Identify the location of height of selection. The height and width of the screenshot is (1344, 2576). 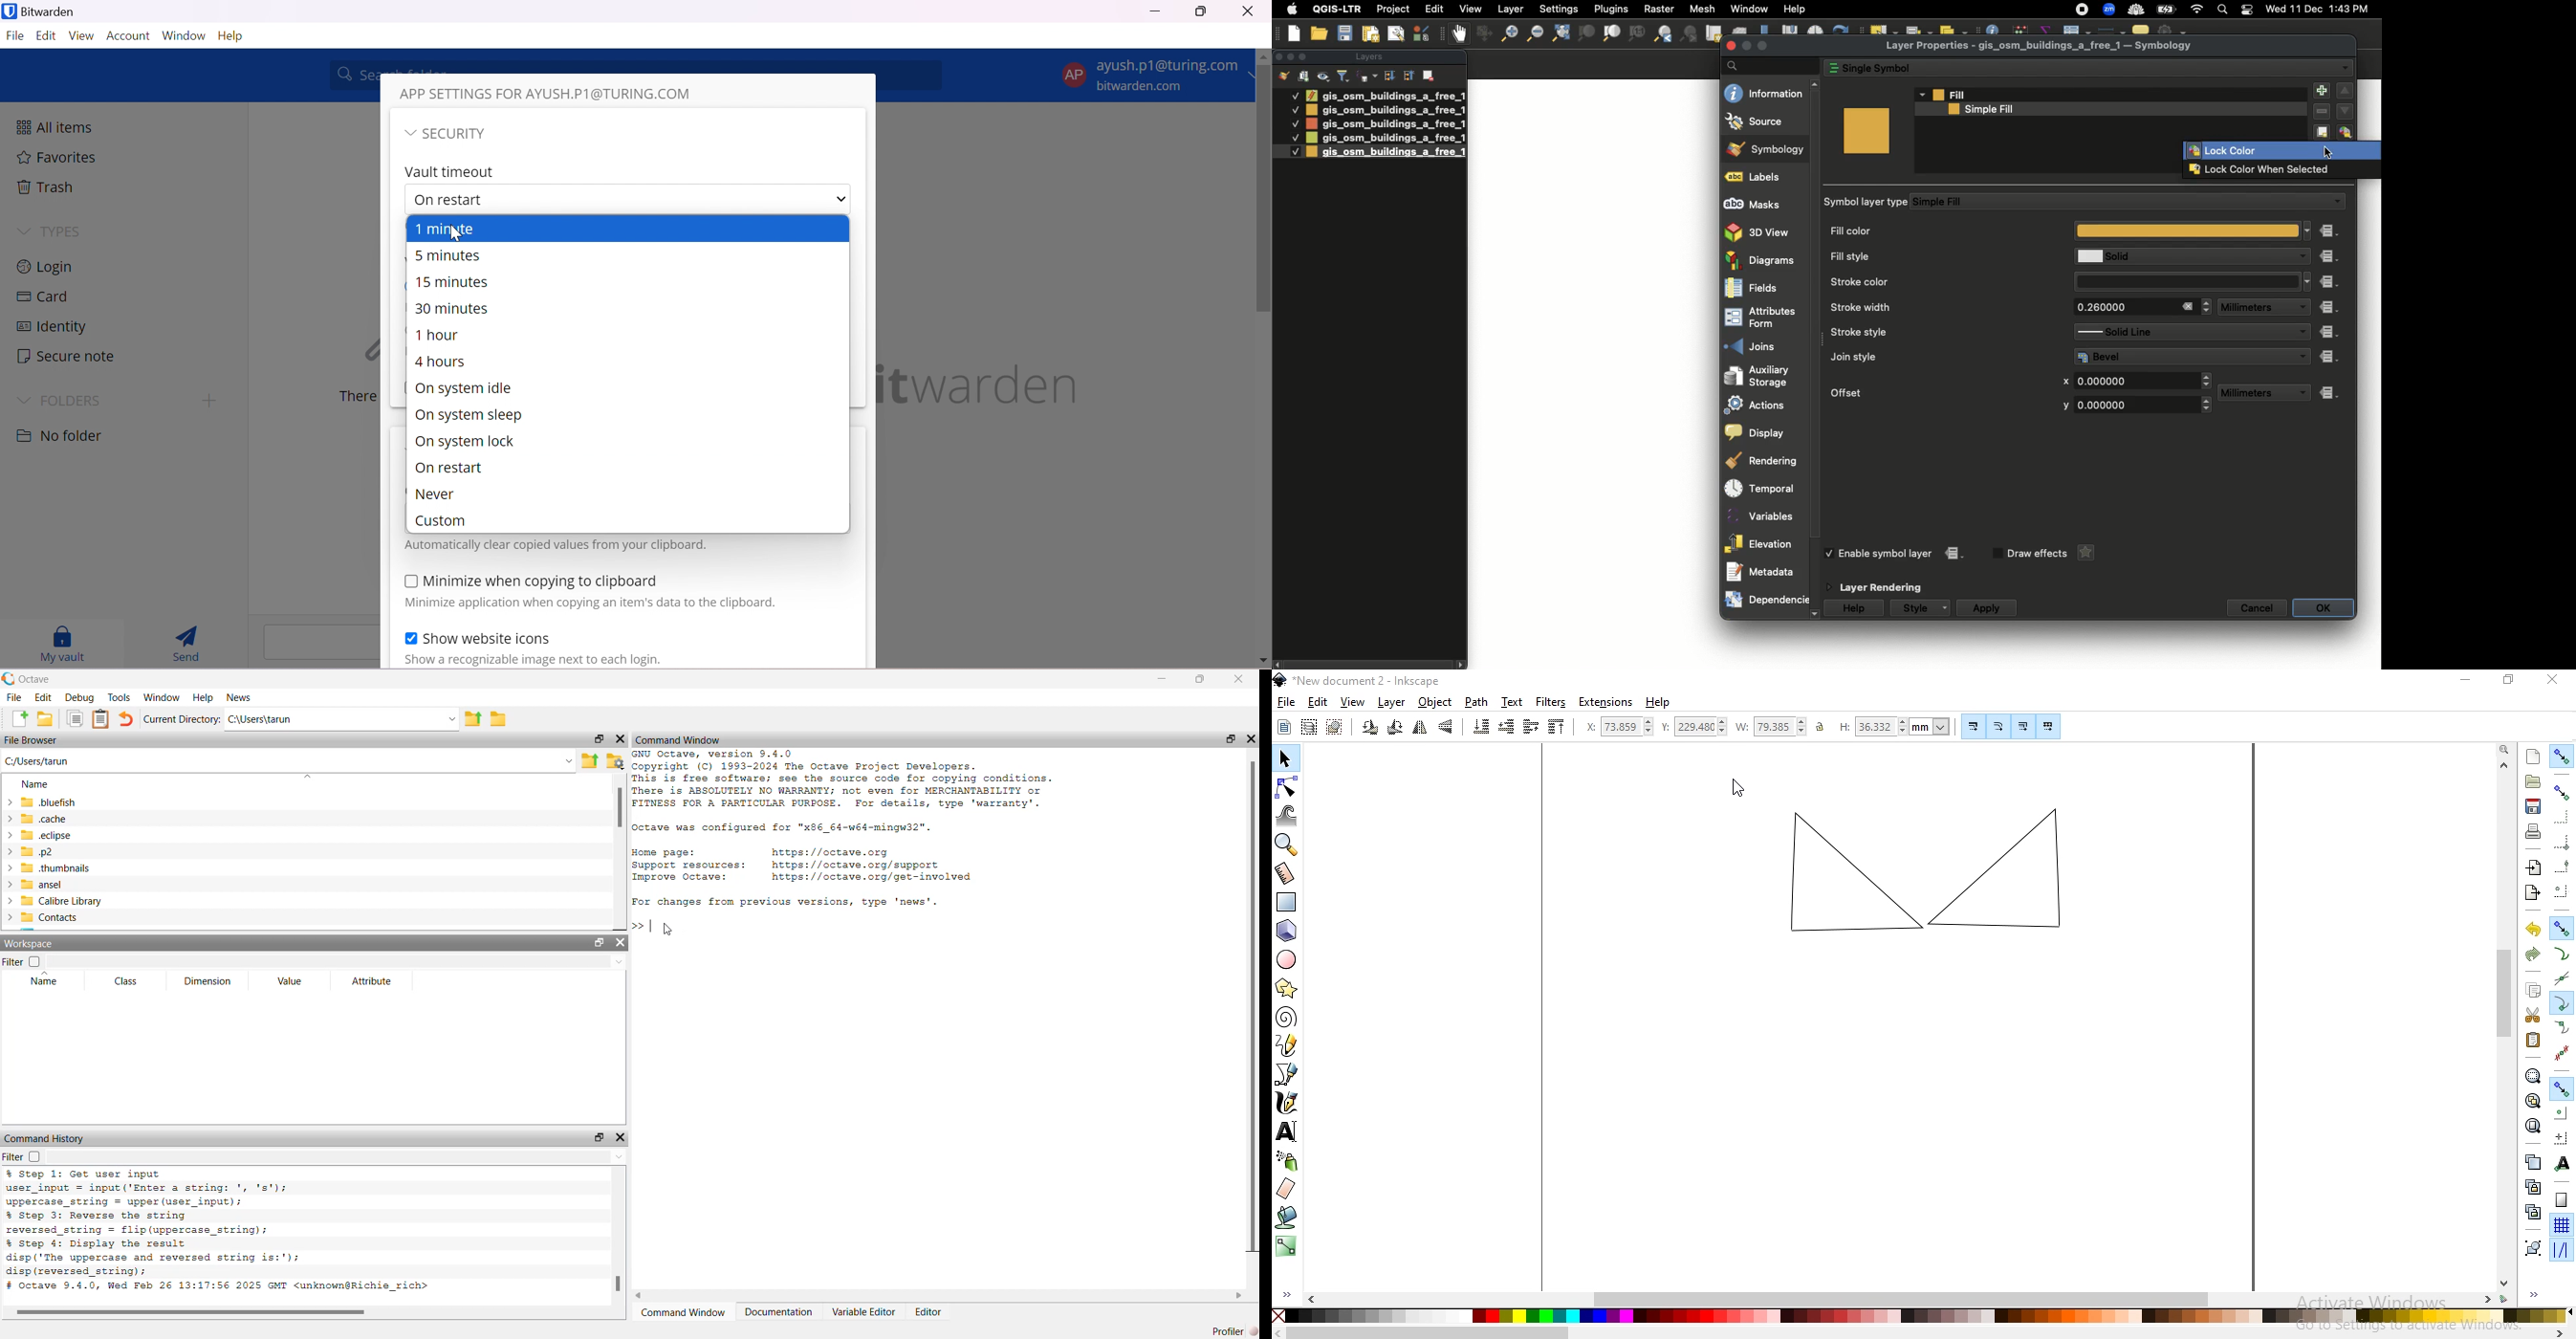
(1895, 727).